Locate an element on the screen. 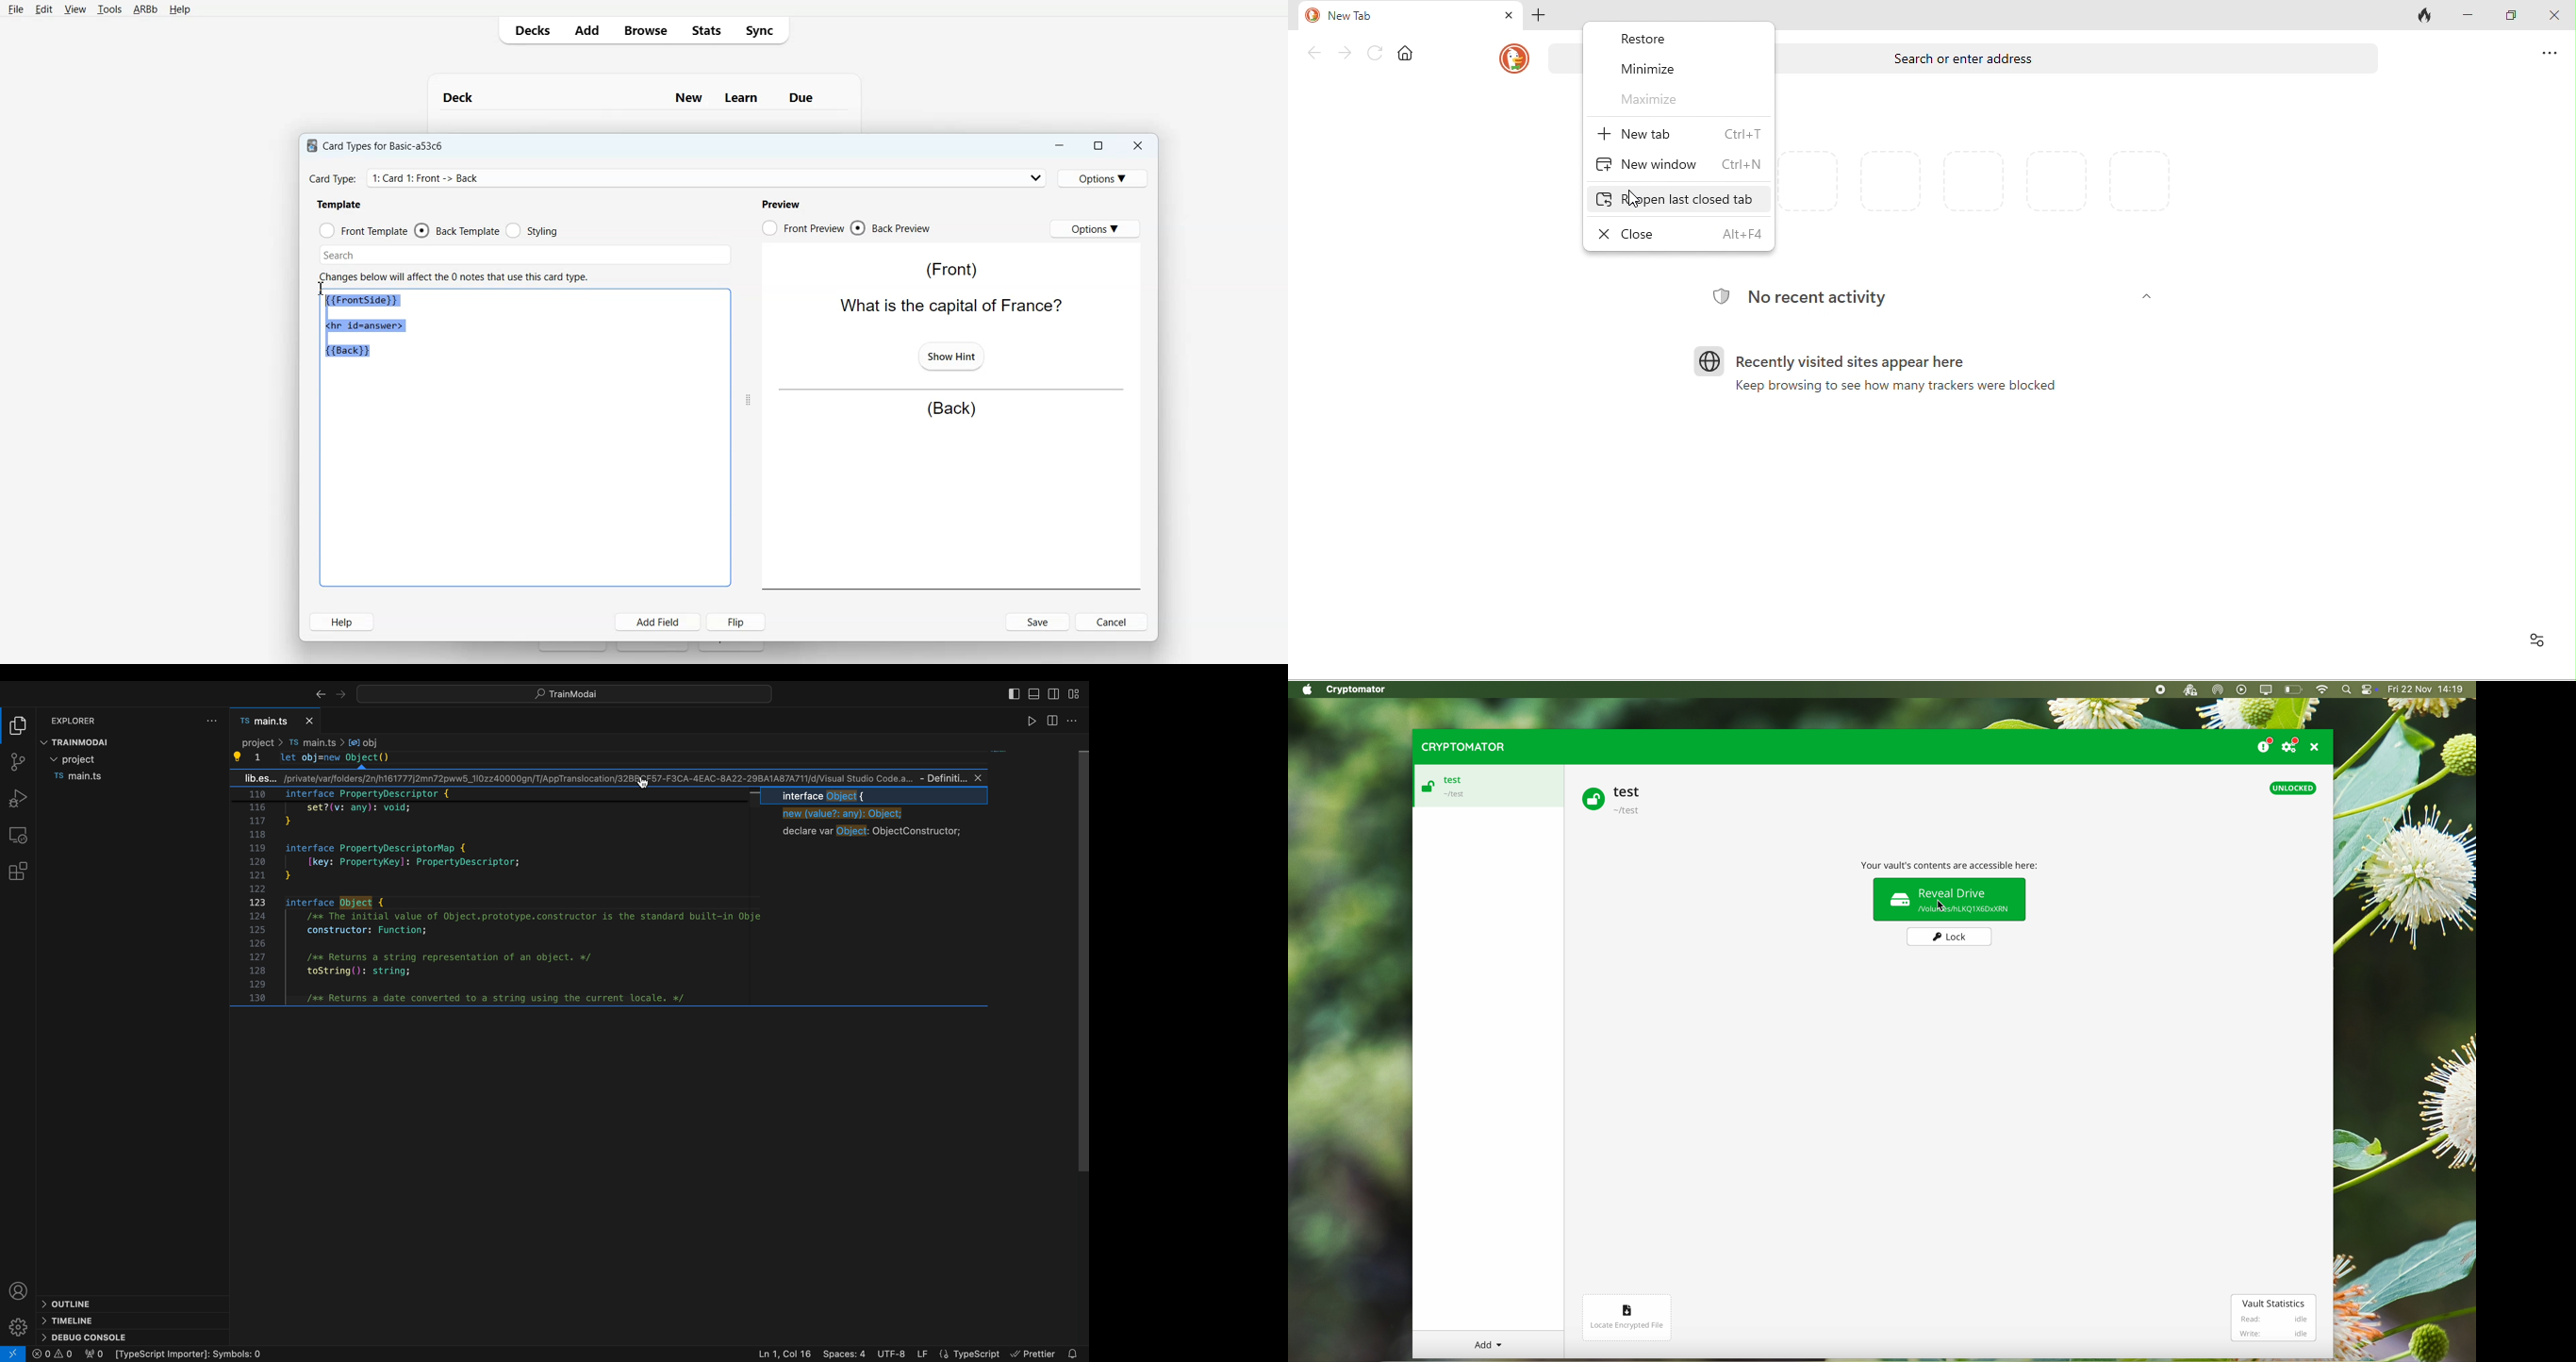 The height and width of the screenshot is (1372, 2576). (Back) is located at coordinates (951, 409).